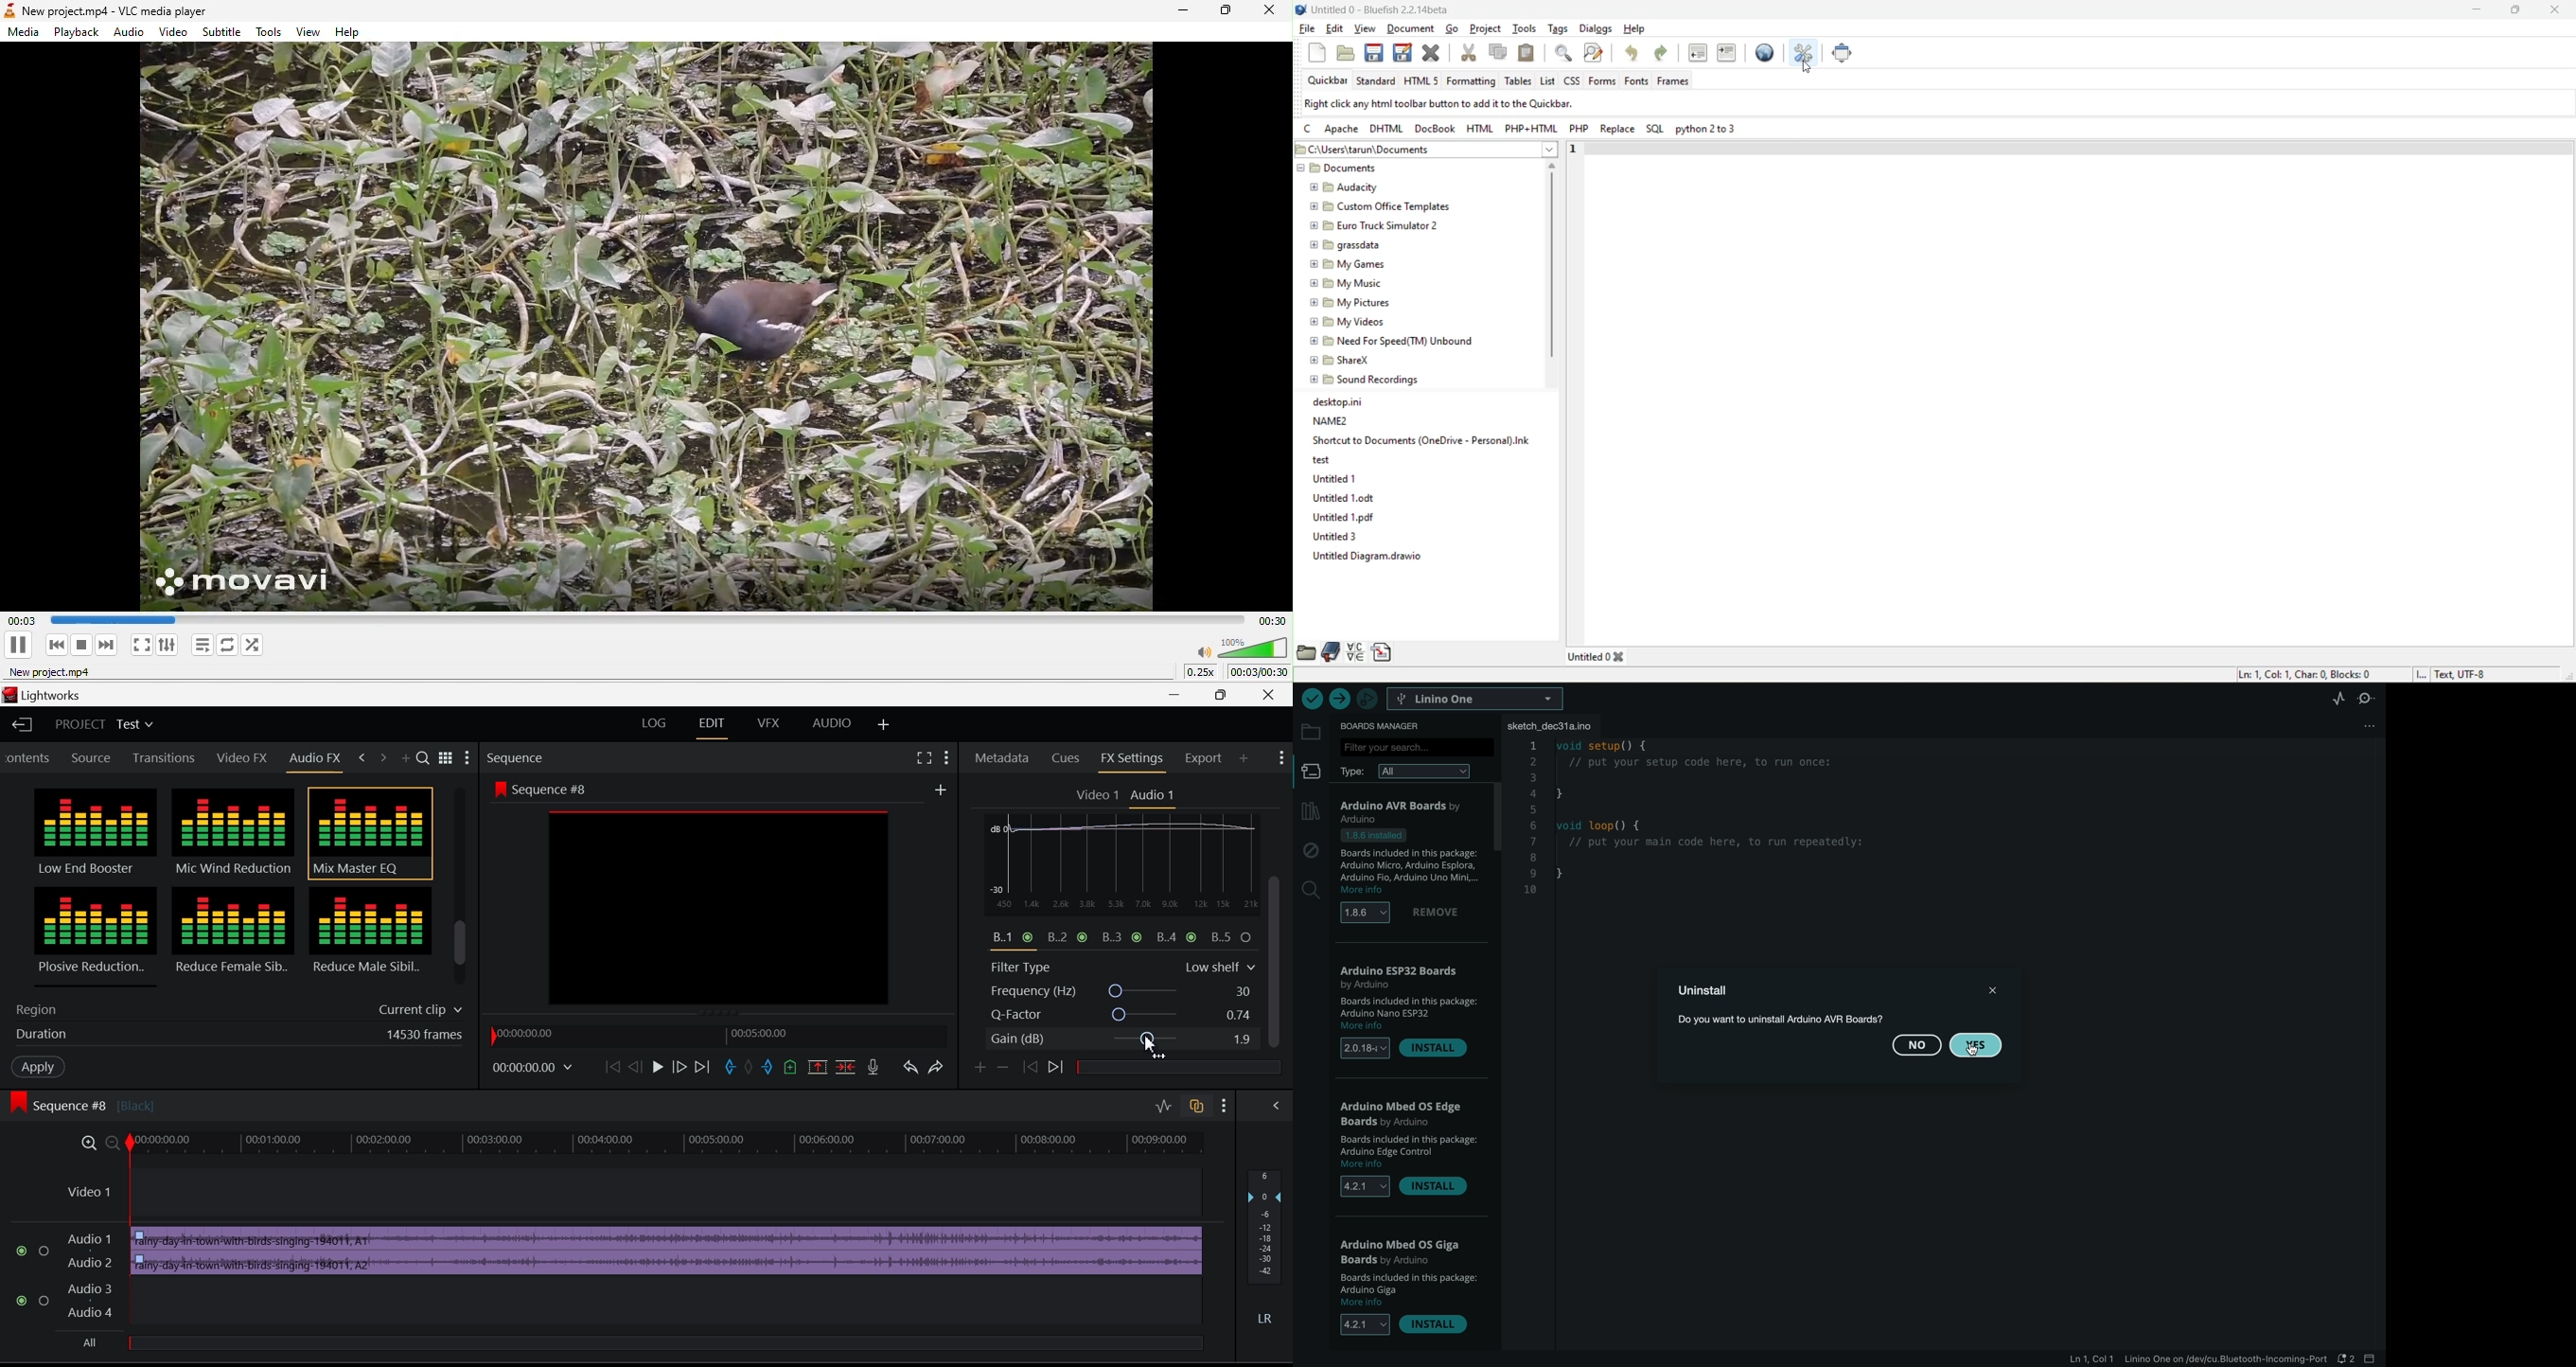 This screenshot has height=1372, width=2576. I want to click on fonts, so click(1636, 82).